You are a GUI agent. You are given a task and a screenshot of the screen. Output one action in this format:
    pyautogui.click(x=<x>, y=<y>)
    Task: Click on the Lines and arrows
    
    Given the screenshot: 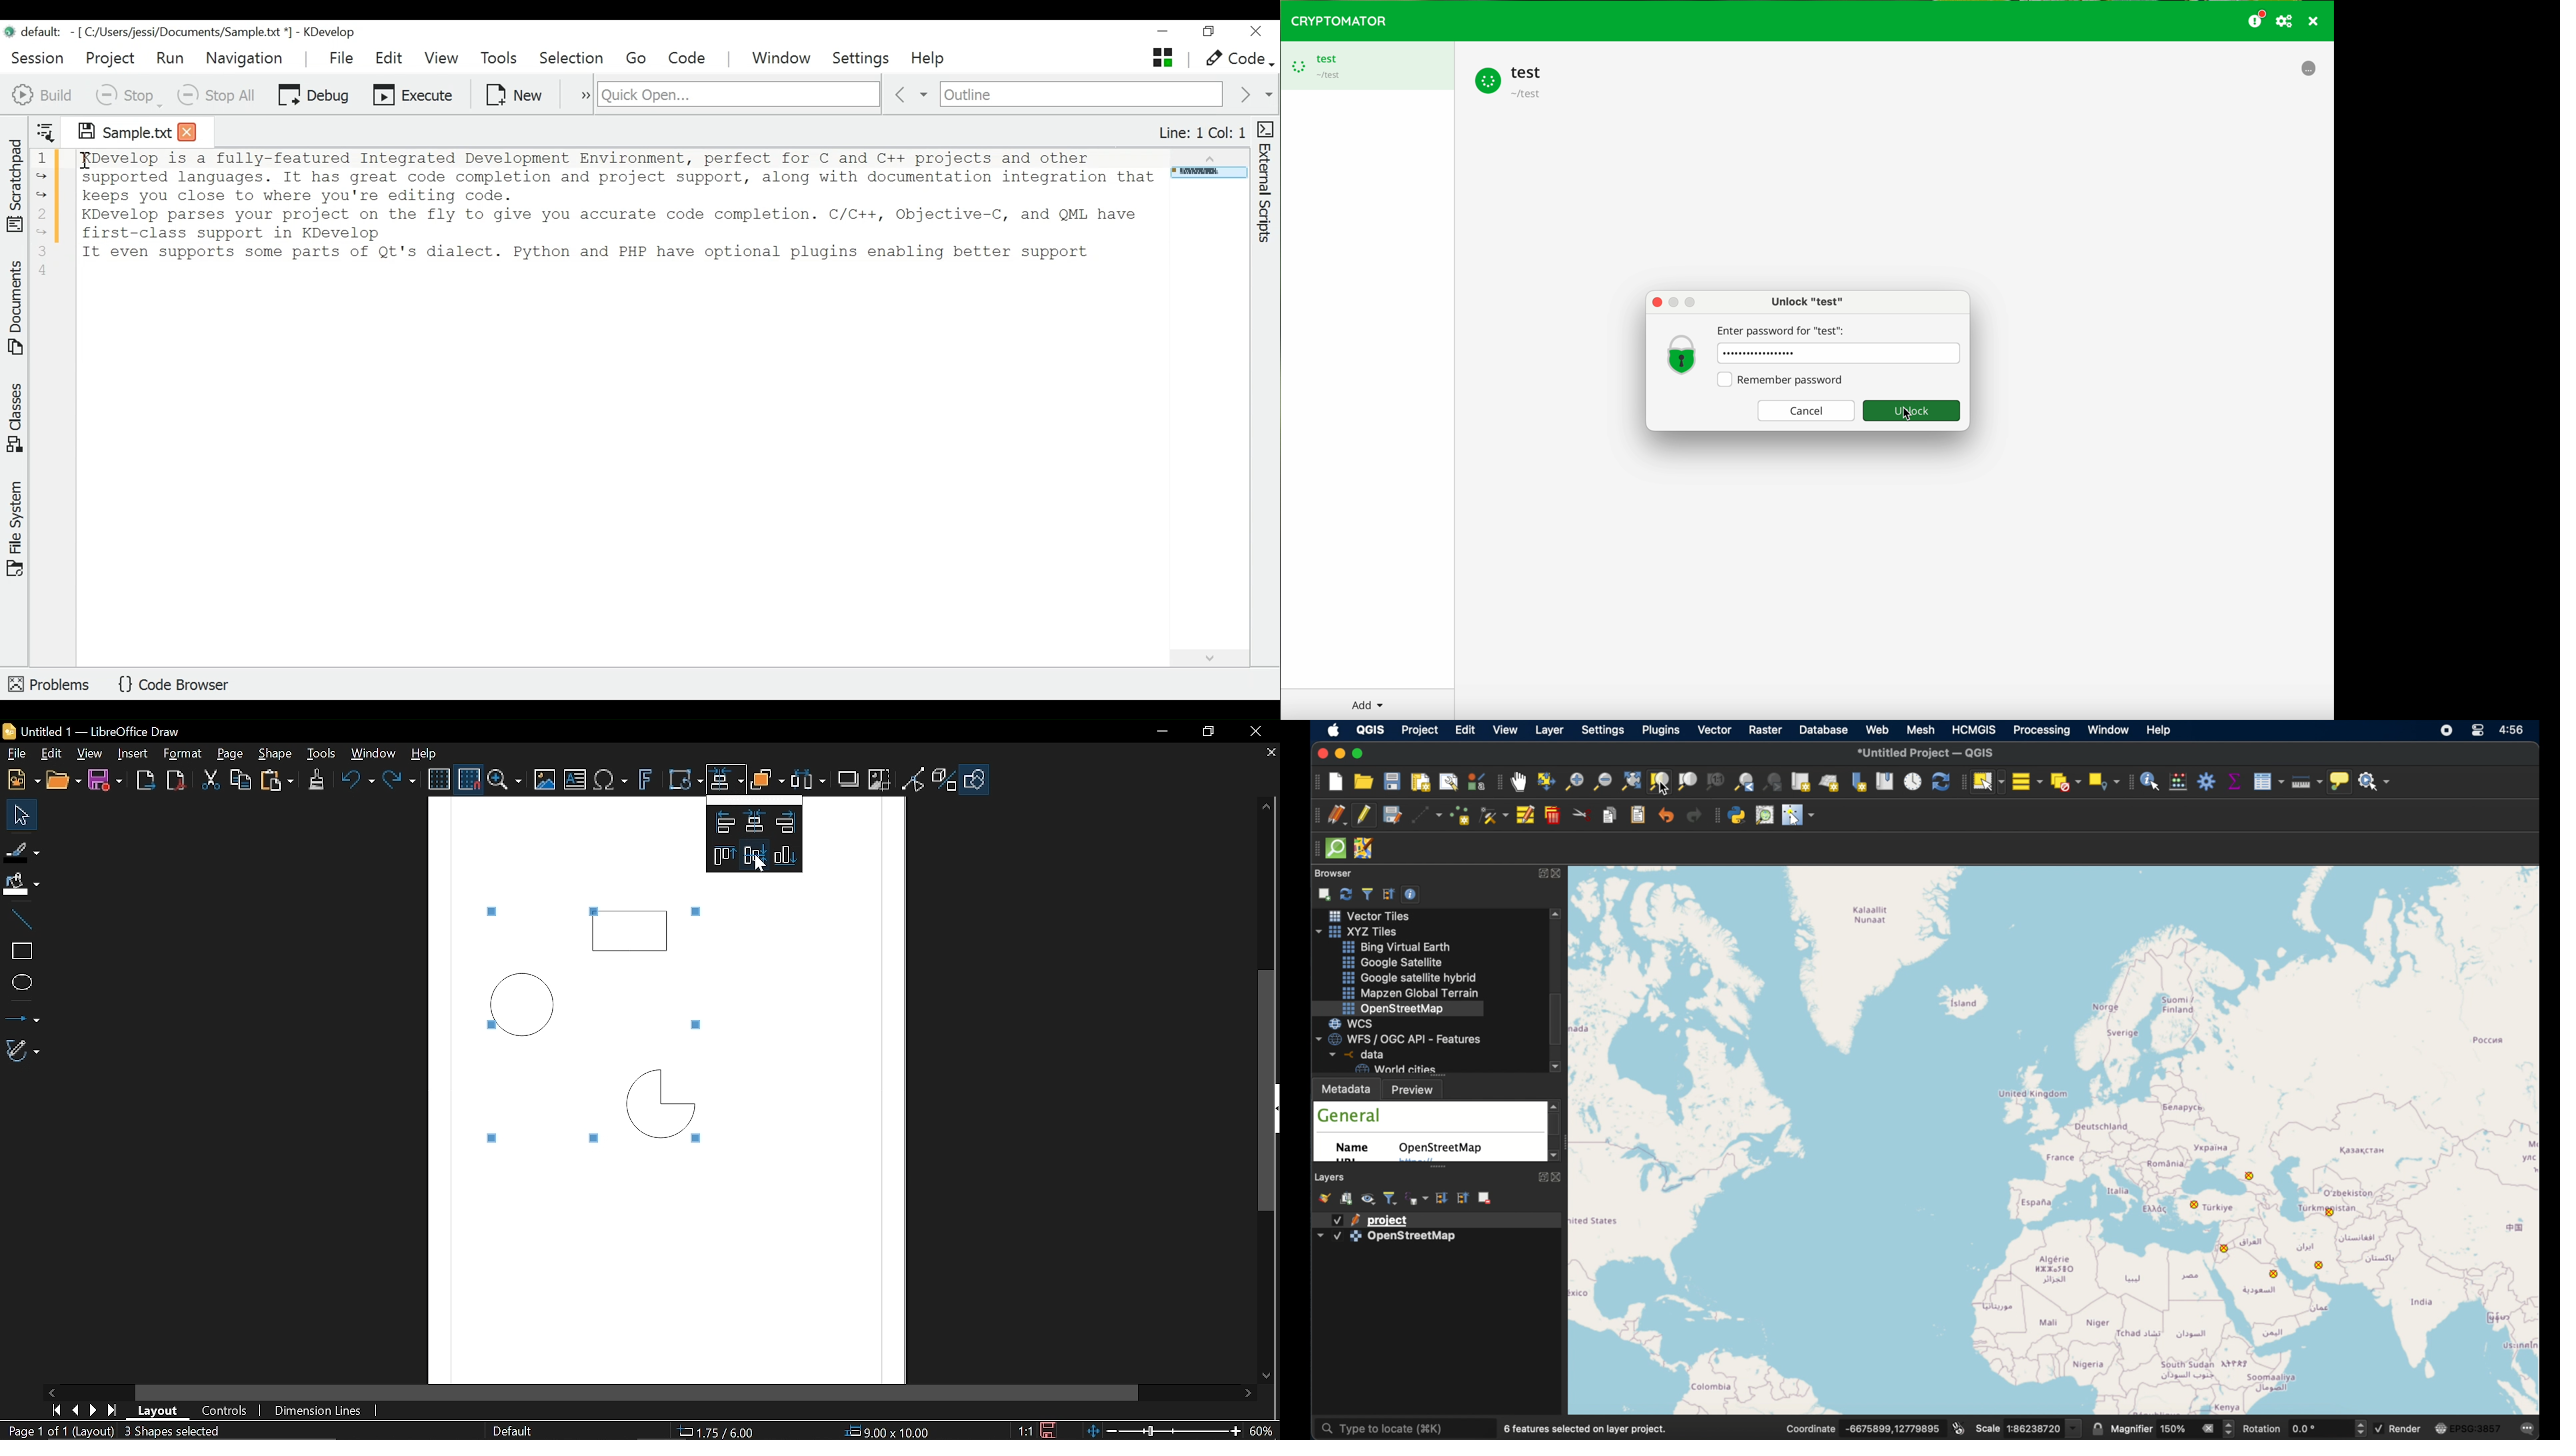 What is the action you would take?
    pyautogui.click(x=22, y=1017)
    